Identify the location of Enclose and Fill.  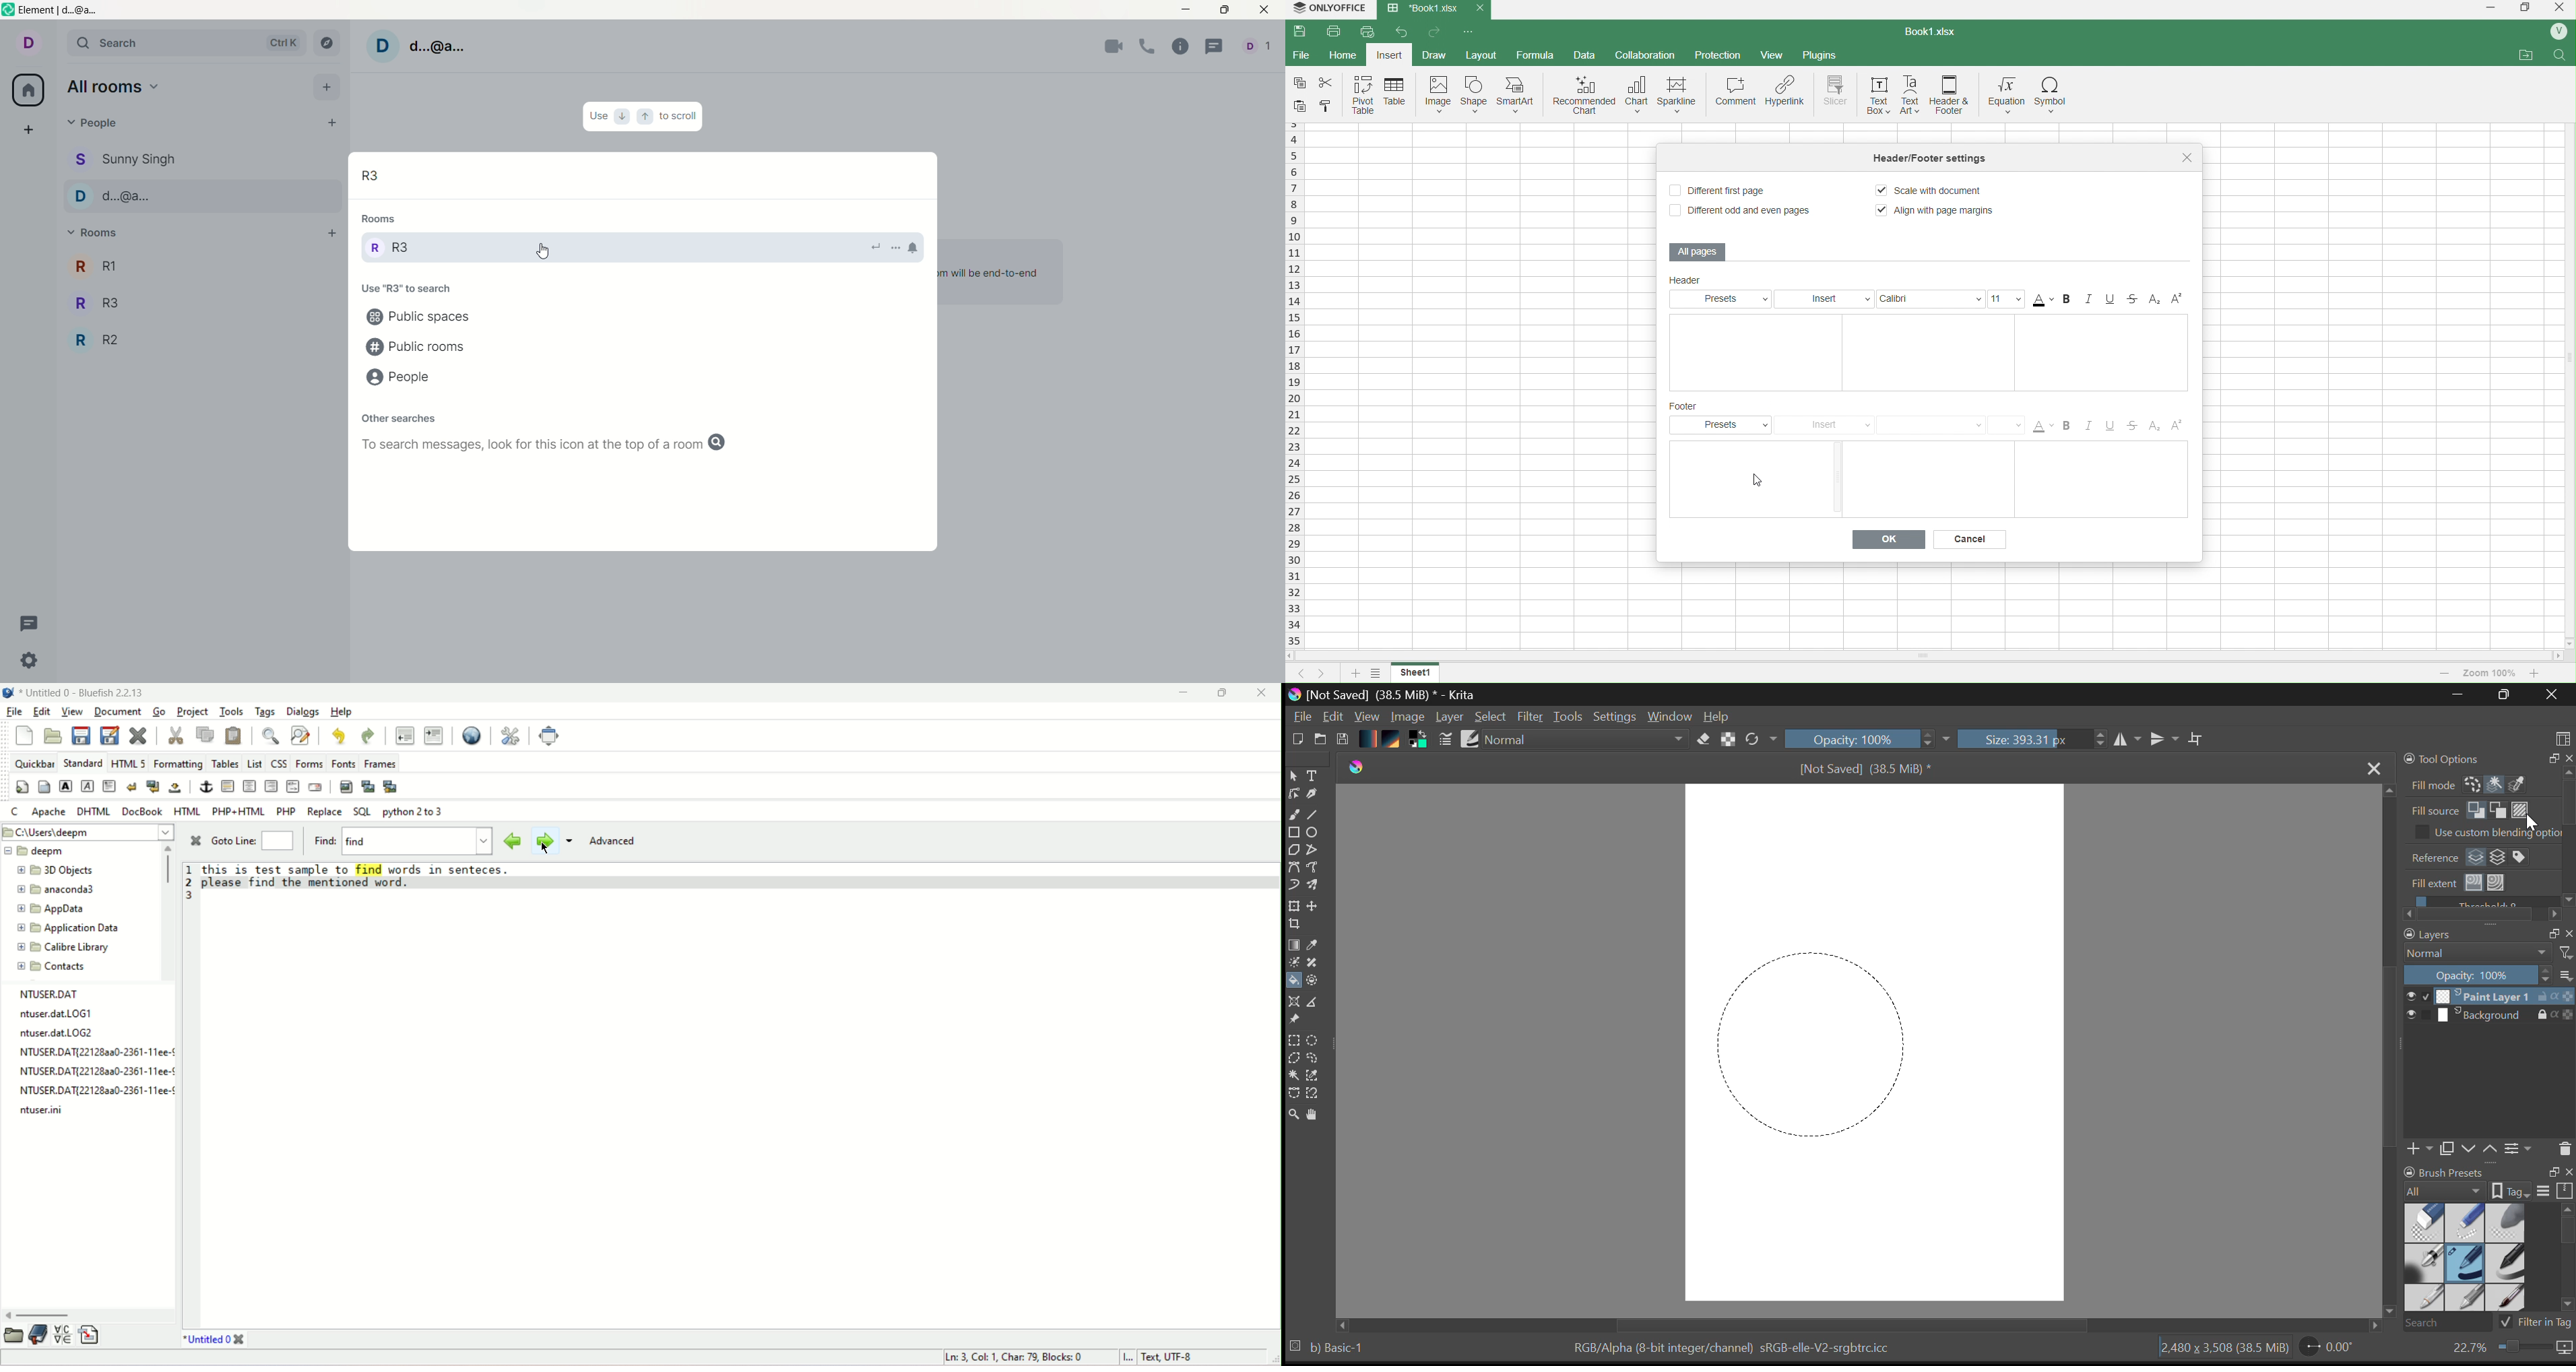
(1317, 981).